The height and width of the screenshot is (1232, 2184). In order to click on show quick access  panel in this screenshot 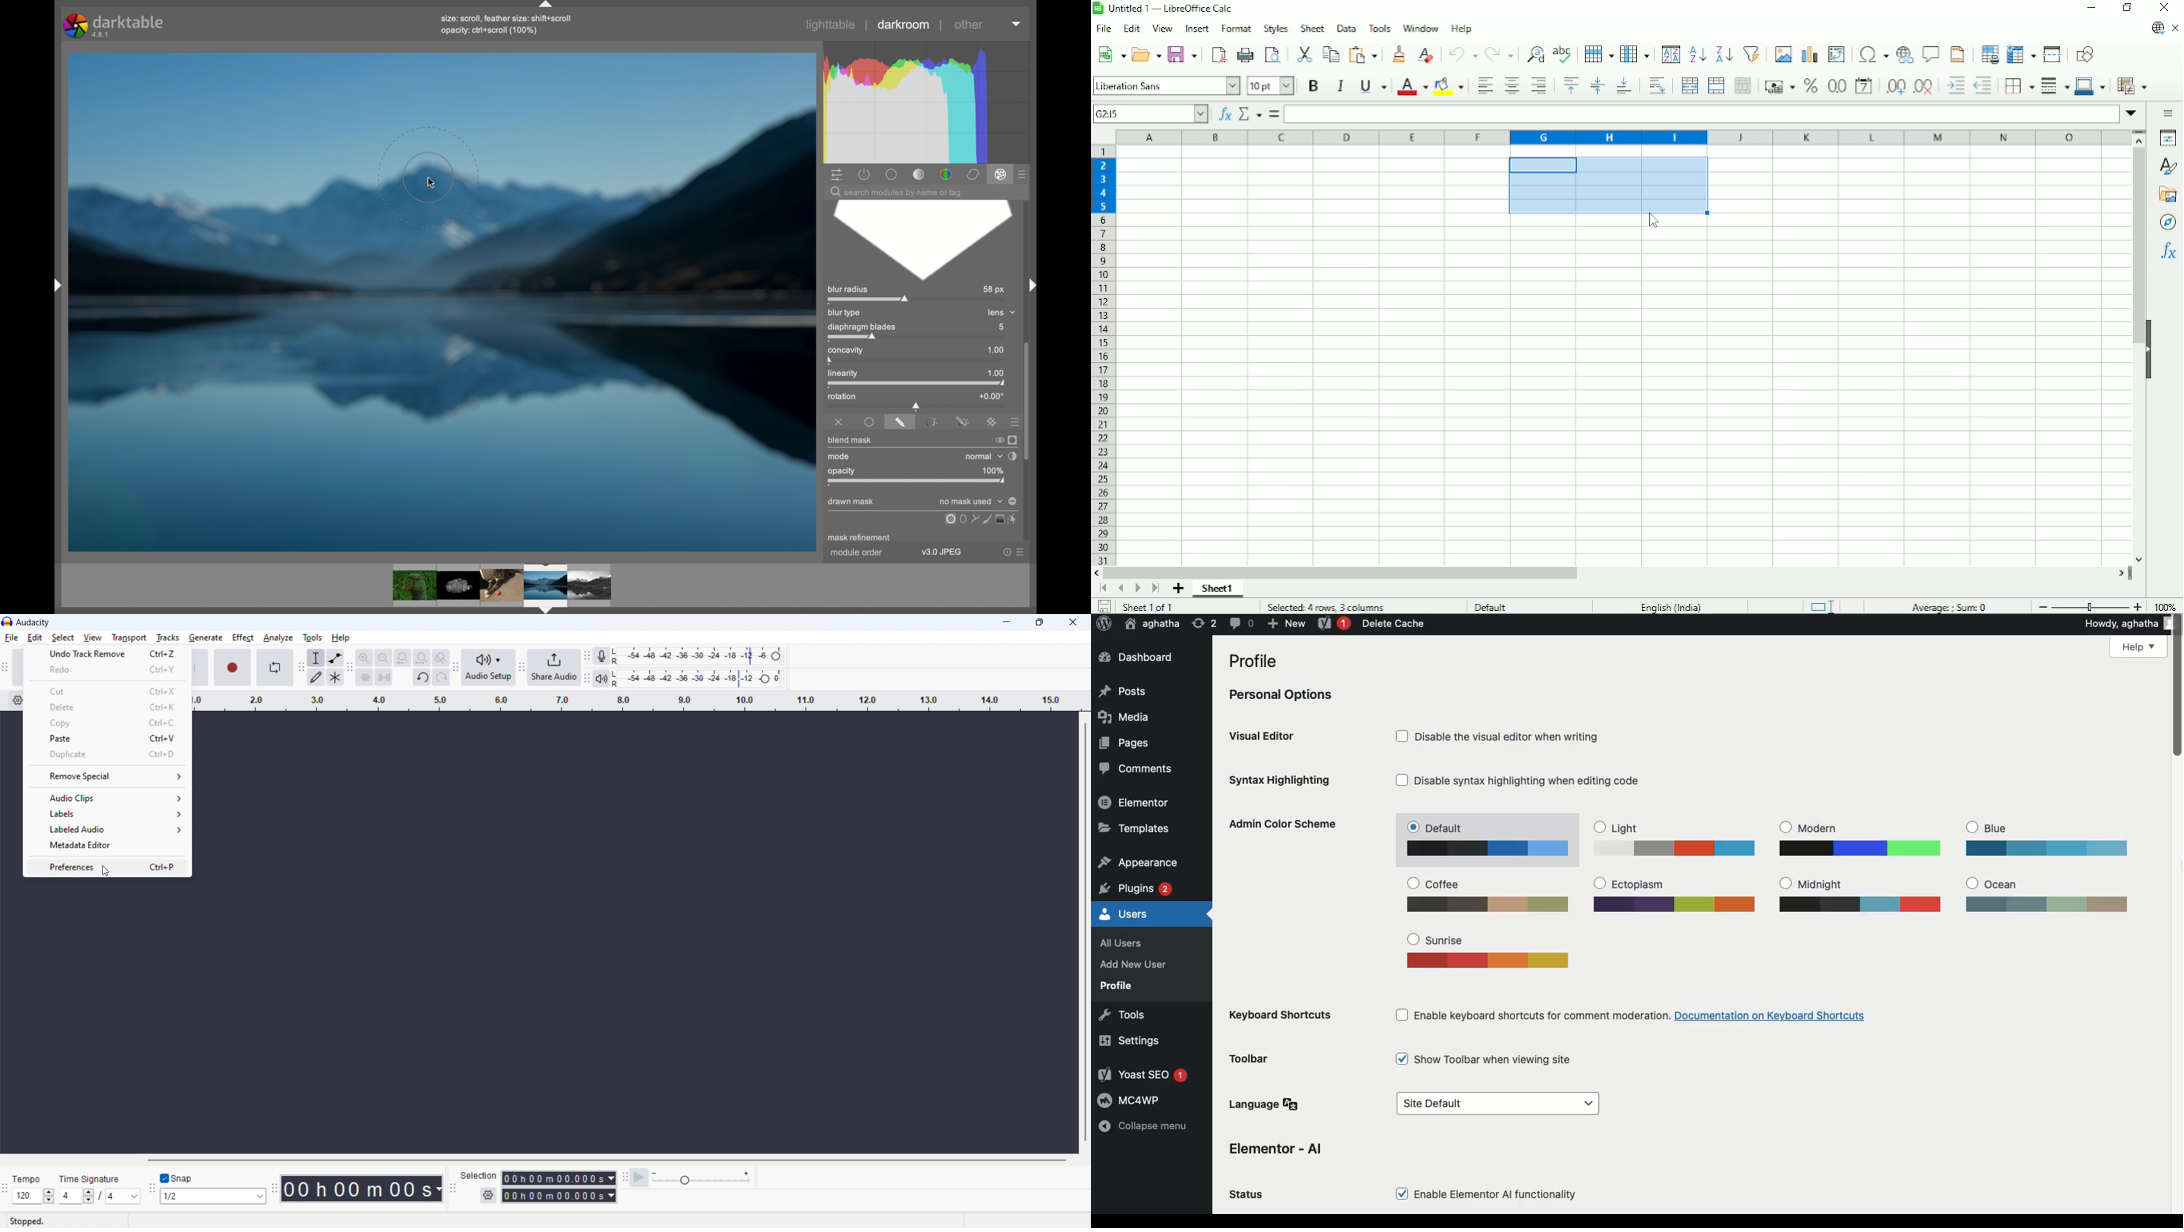, I will do `click(837, 174)`.